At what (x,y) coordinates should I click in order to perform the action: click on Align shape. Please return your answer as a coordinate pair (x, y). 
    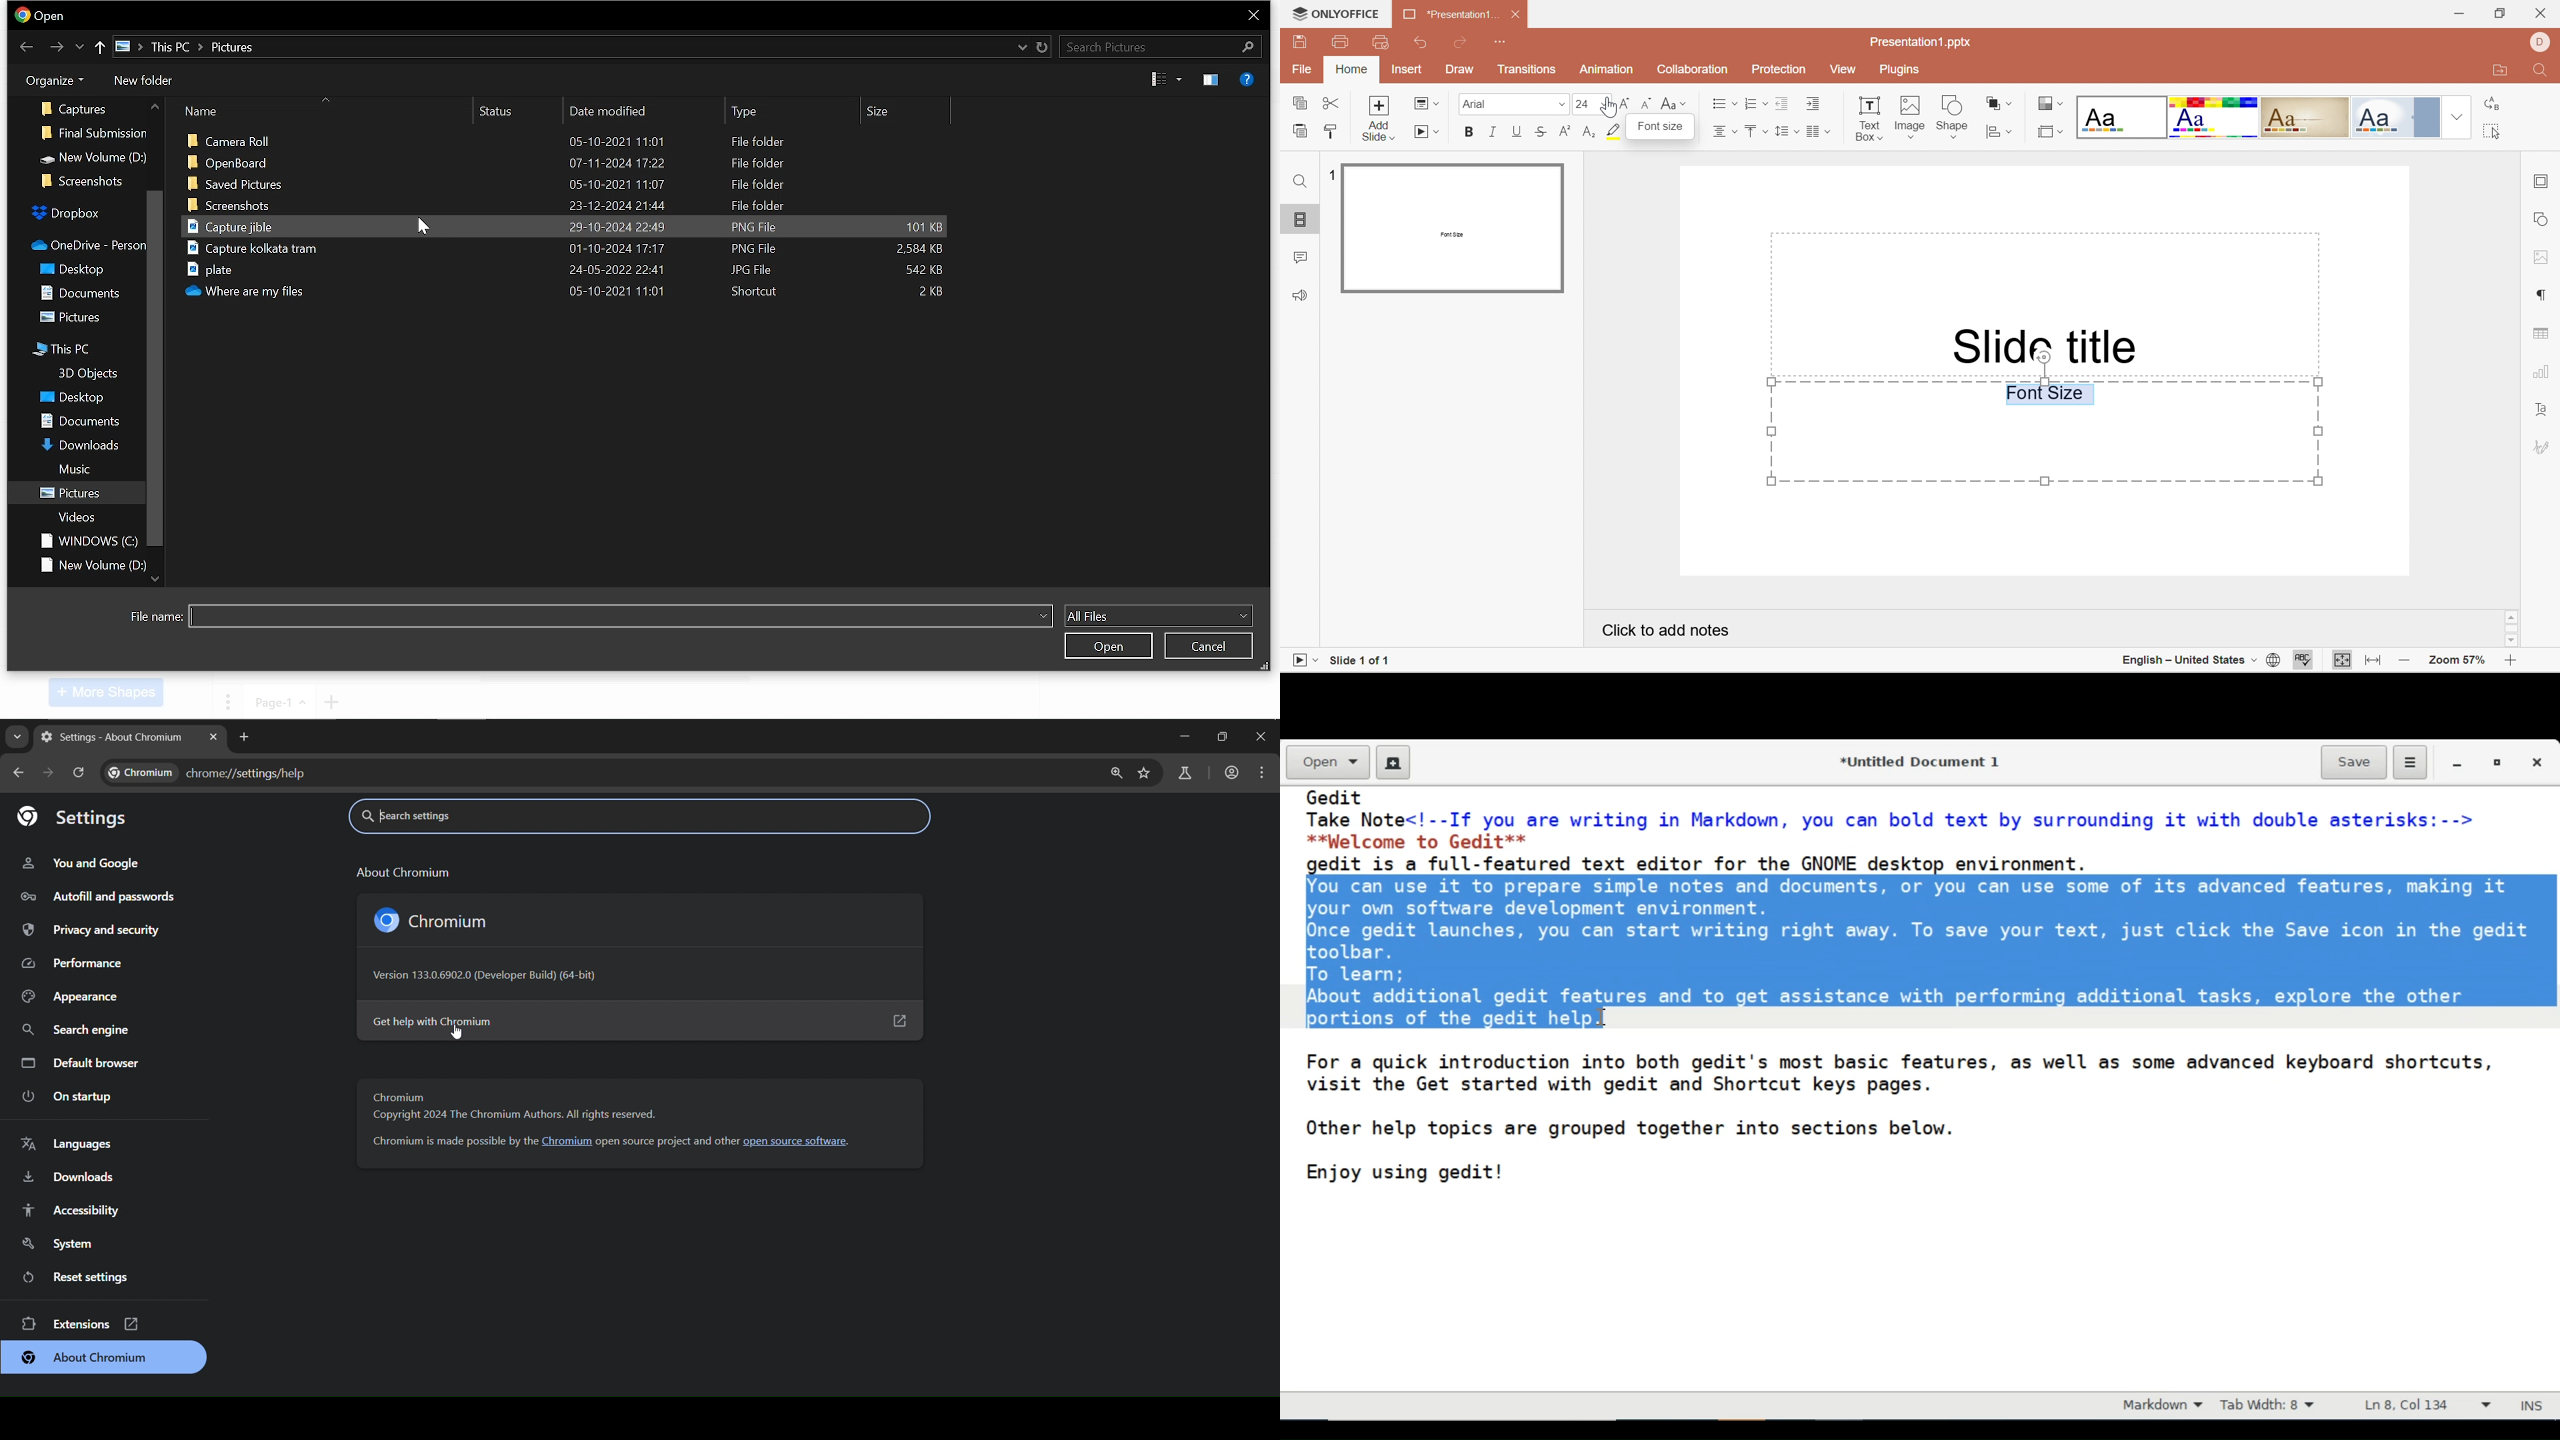
    Looking at the image, I should click on (1998, 133).